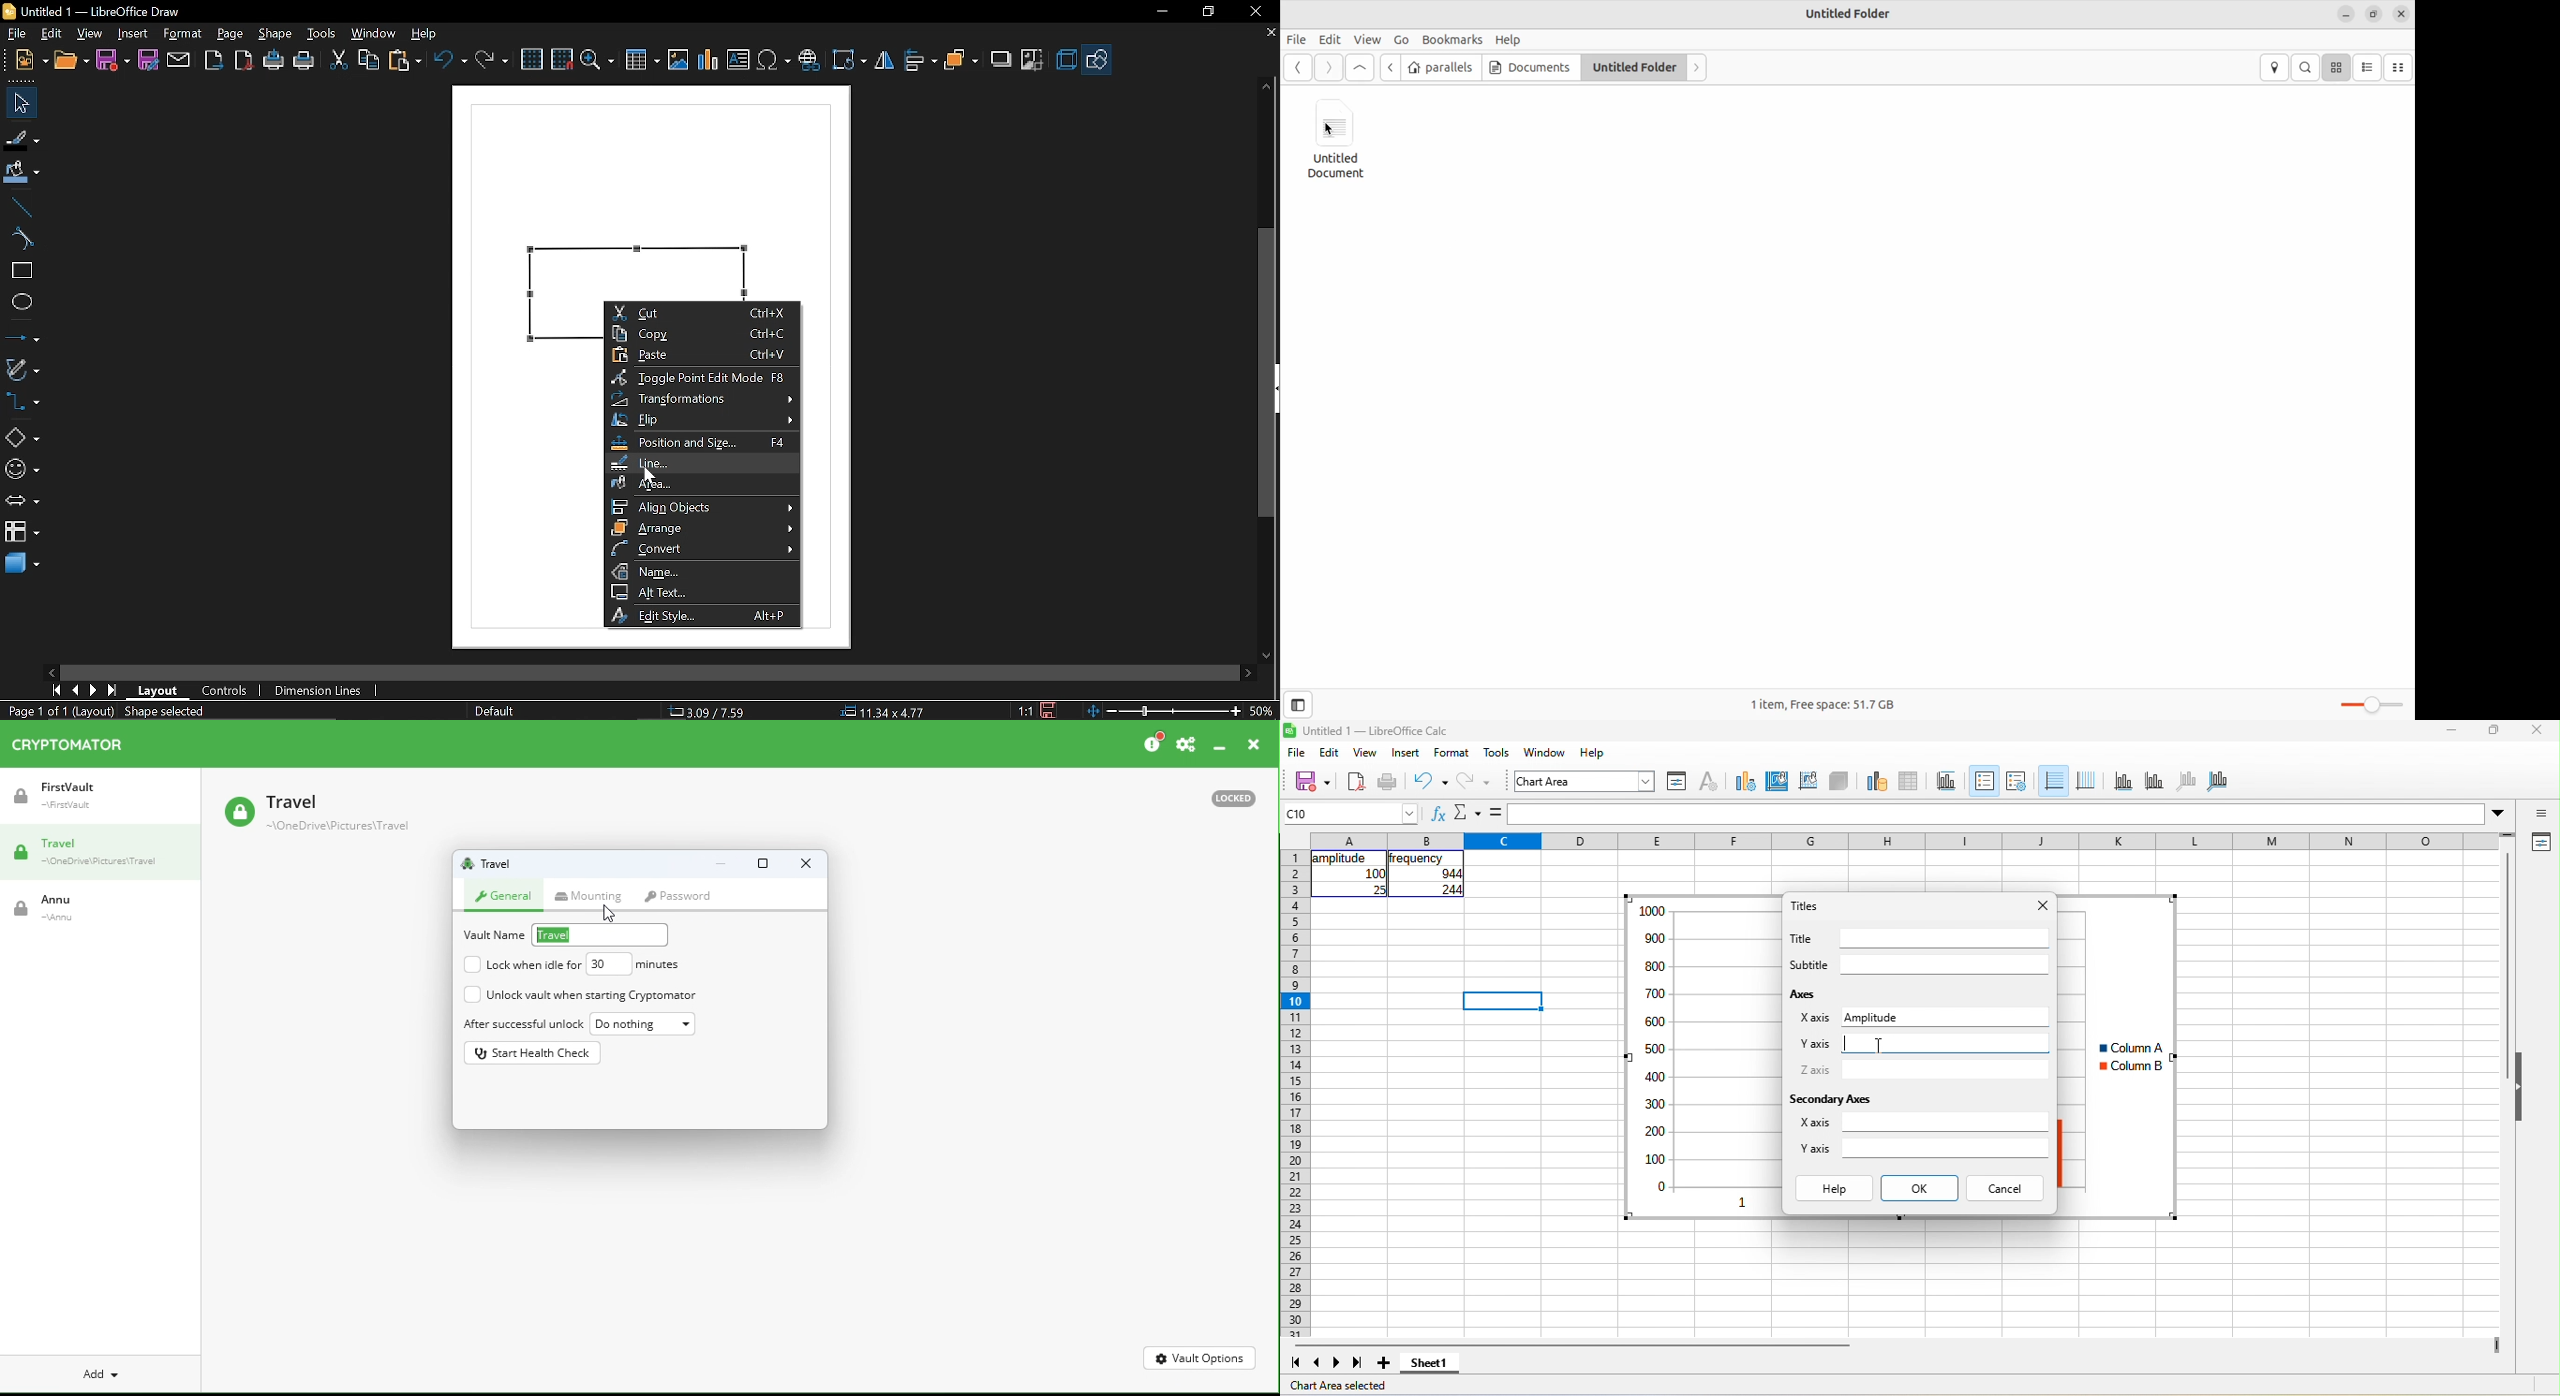 This screenshot has width=2576, height=1400. What do you see at coordinates (1572, 1346) in the screenshot?
I see `horizontal scroll bar` at bounding box center [1572, 1346].